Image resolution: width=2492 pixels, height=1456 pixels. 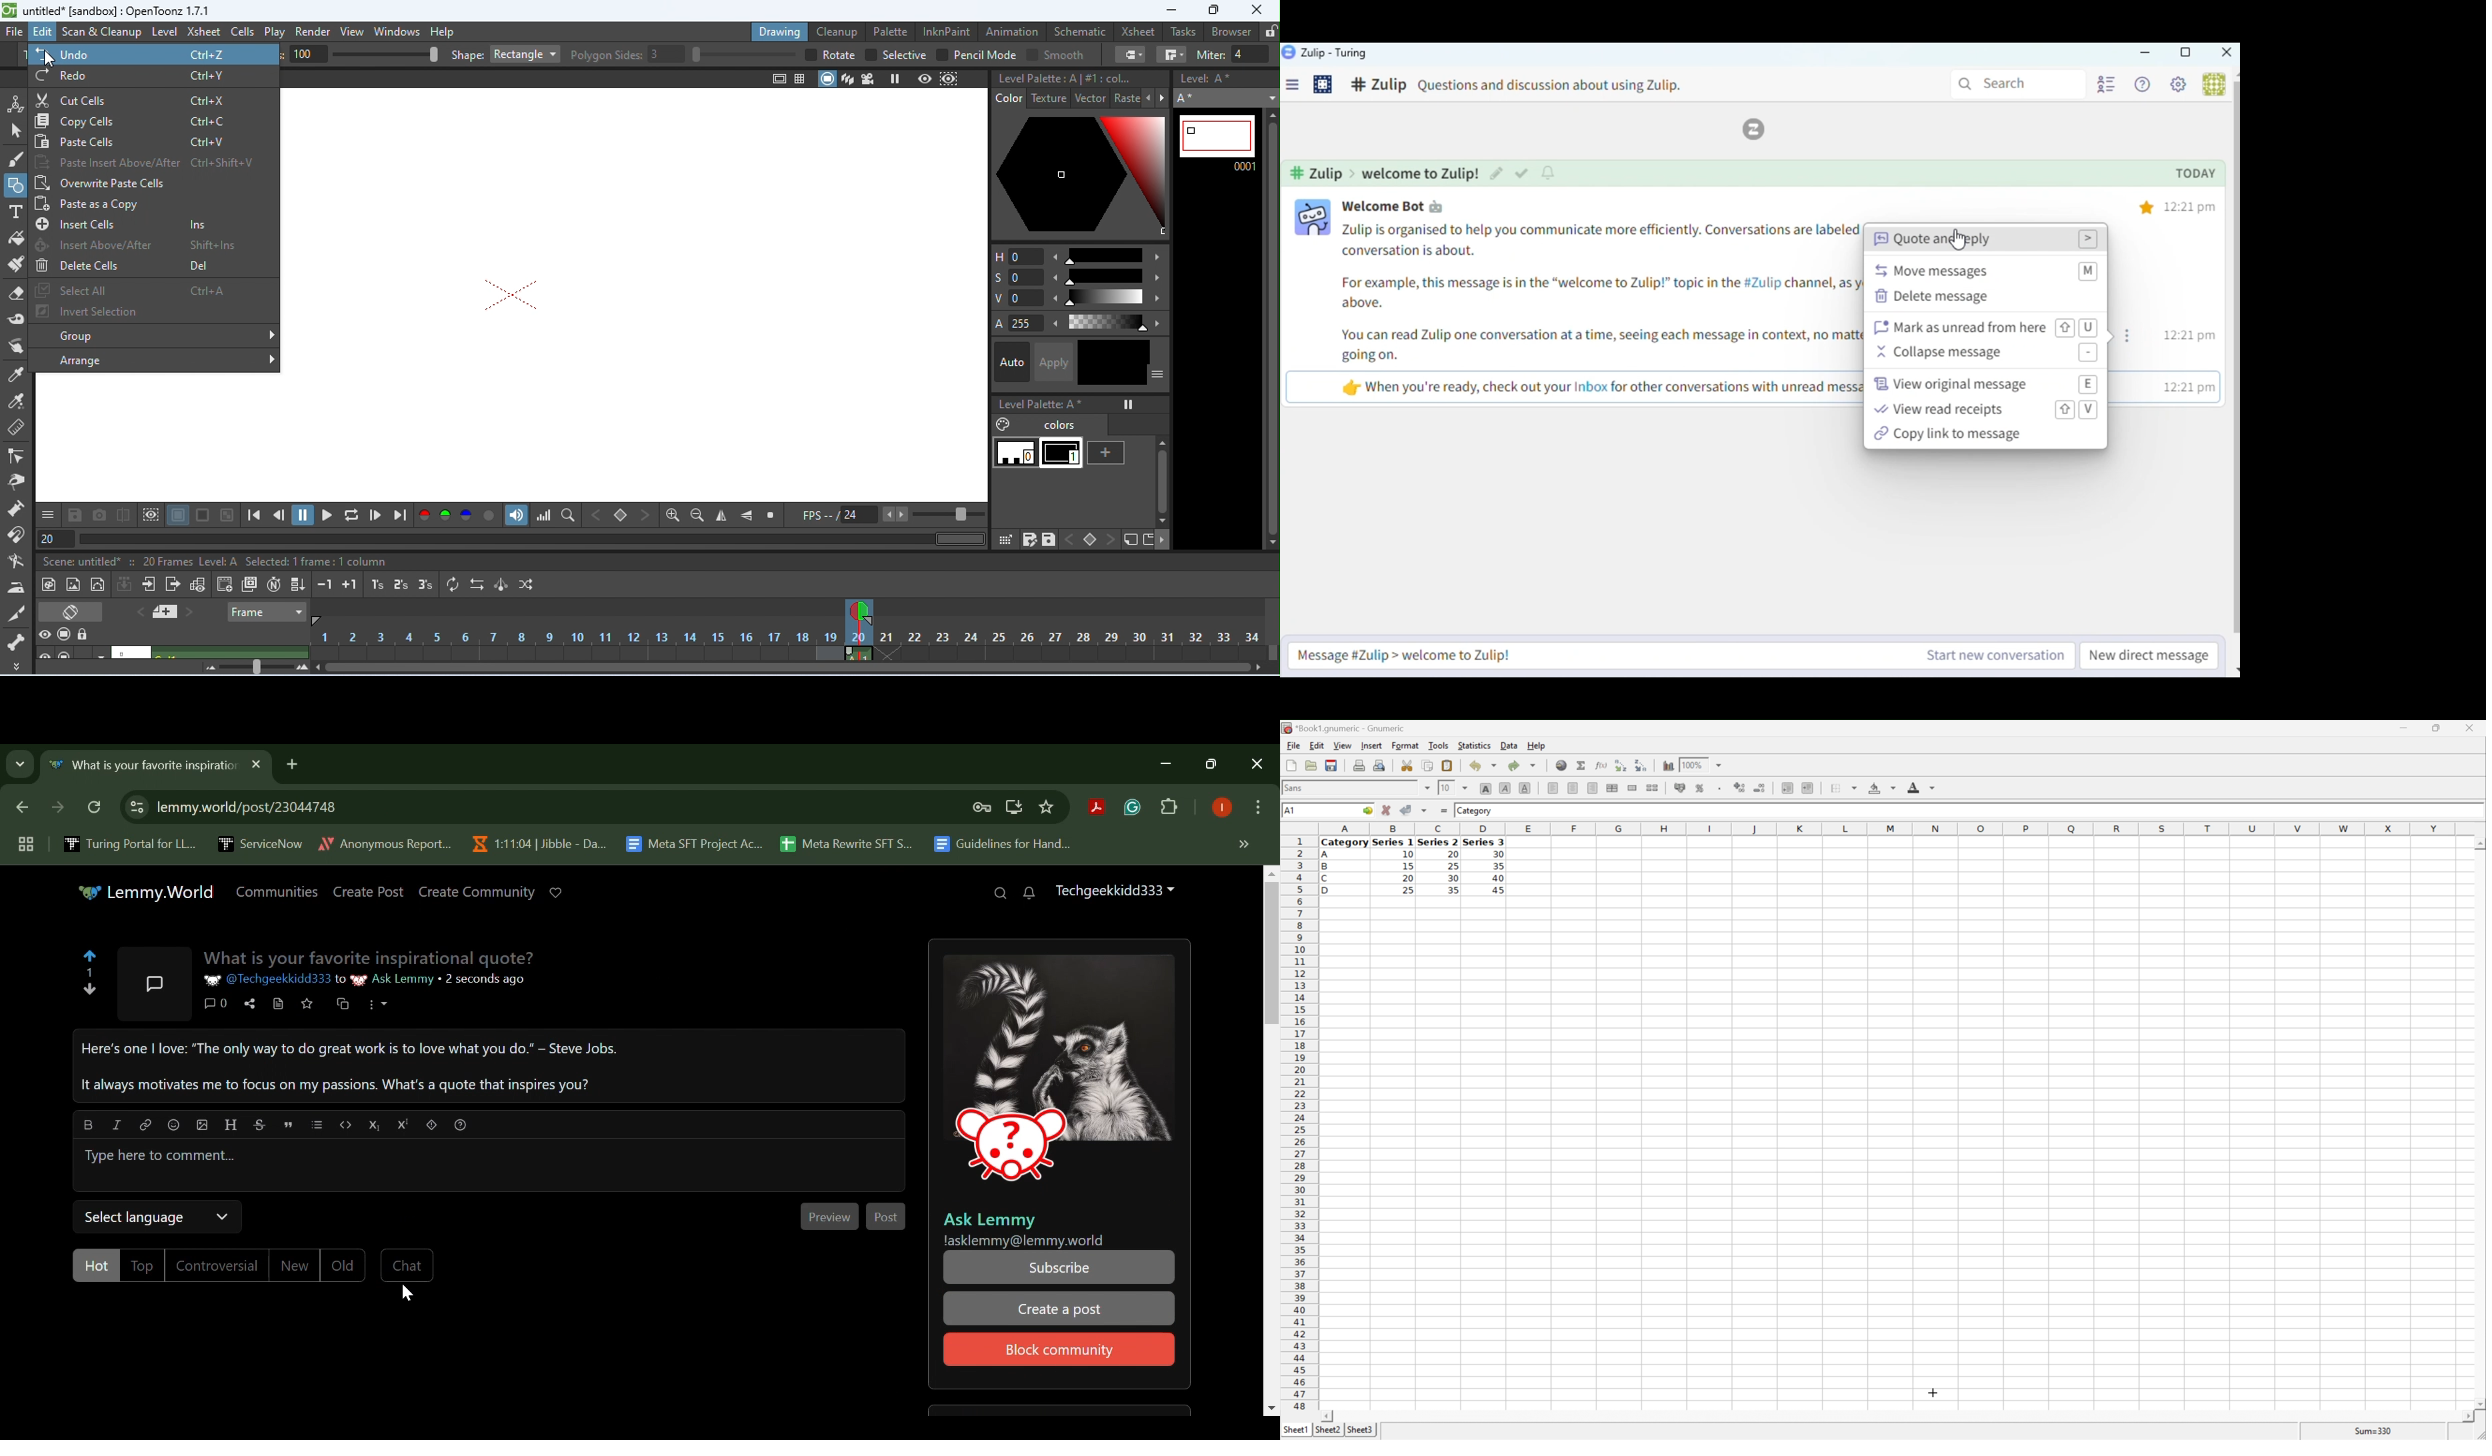 I want to click on fill, so click(x=15, y=237).